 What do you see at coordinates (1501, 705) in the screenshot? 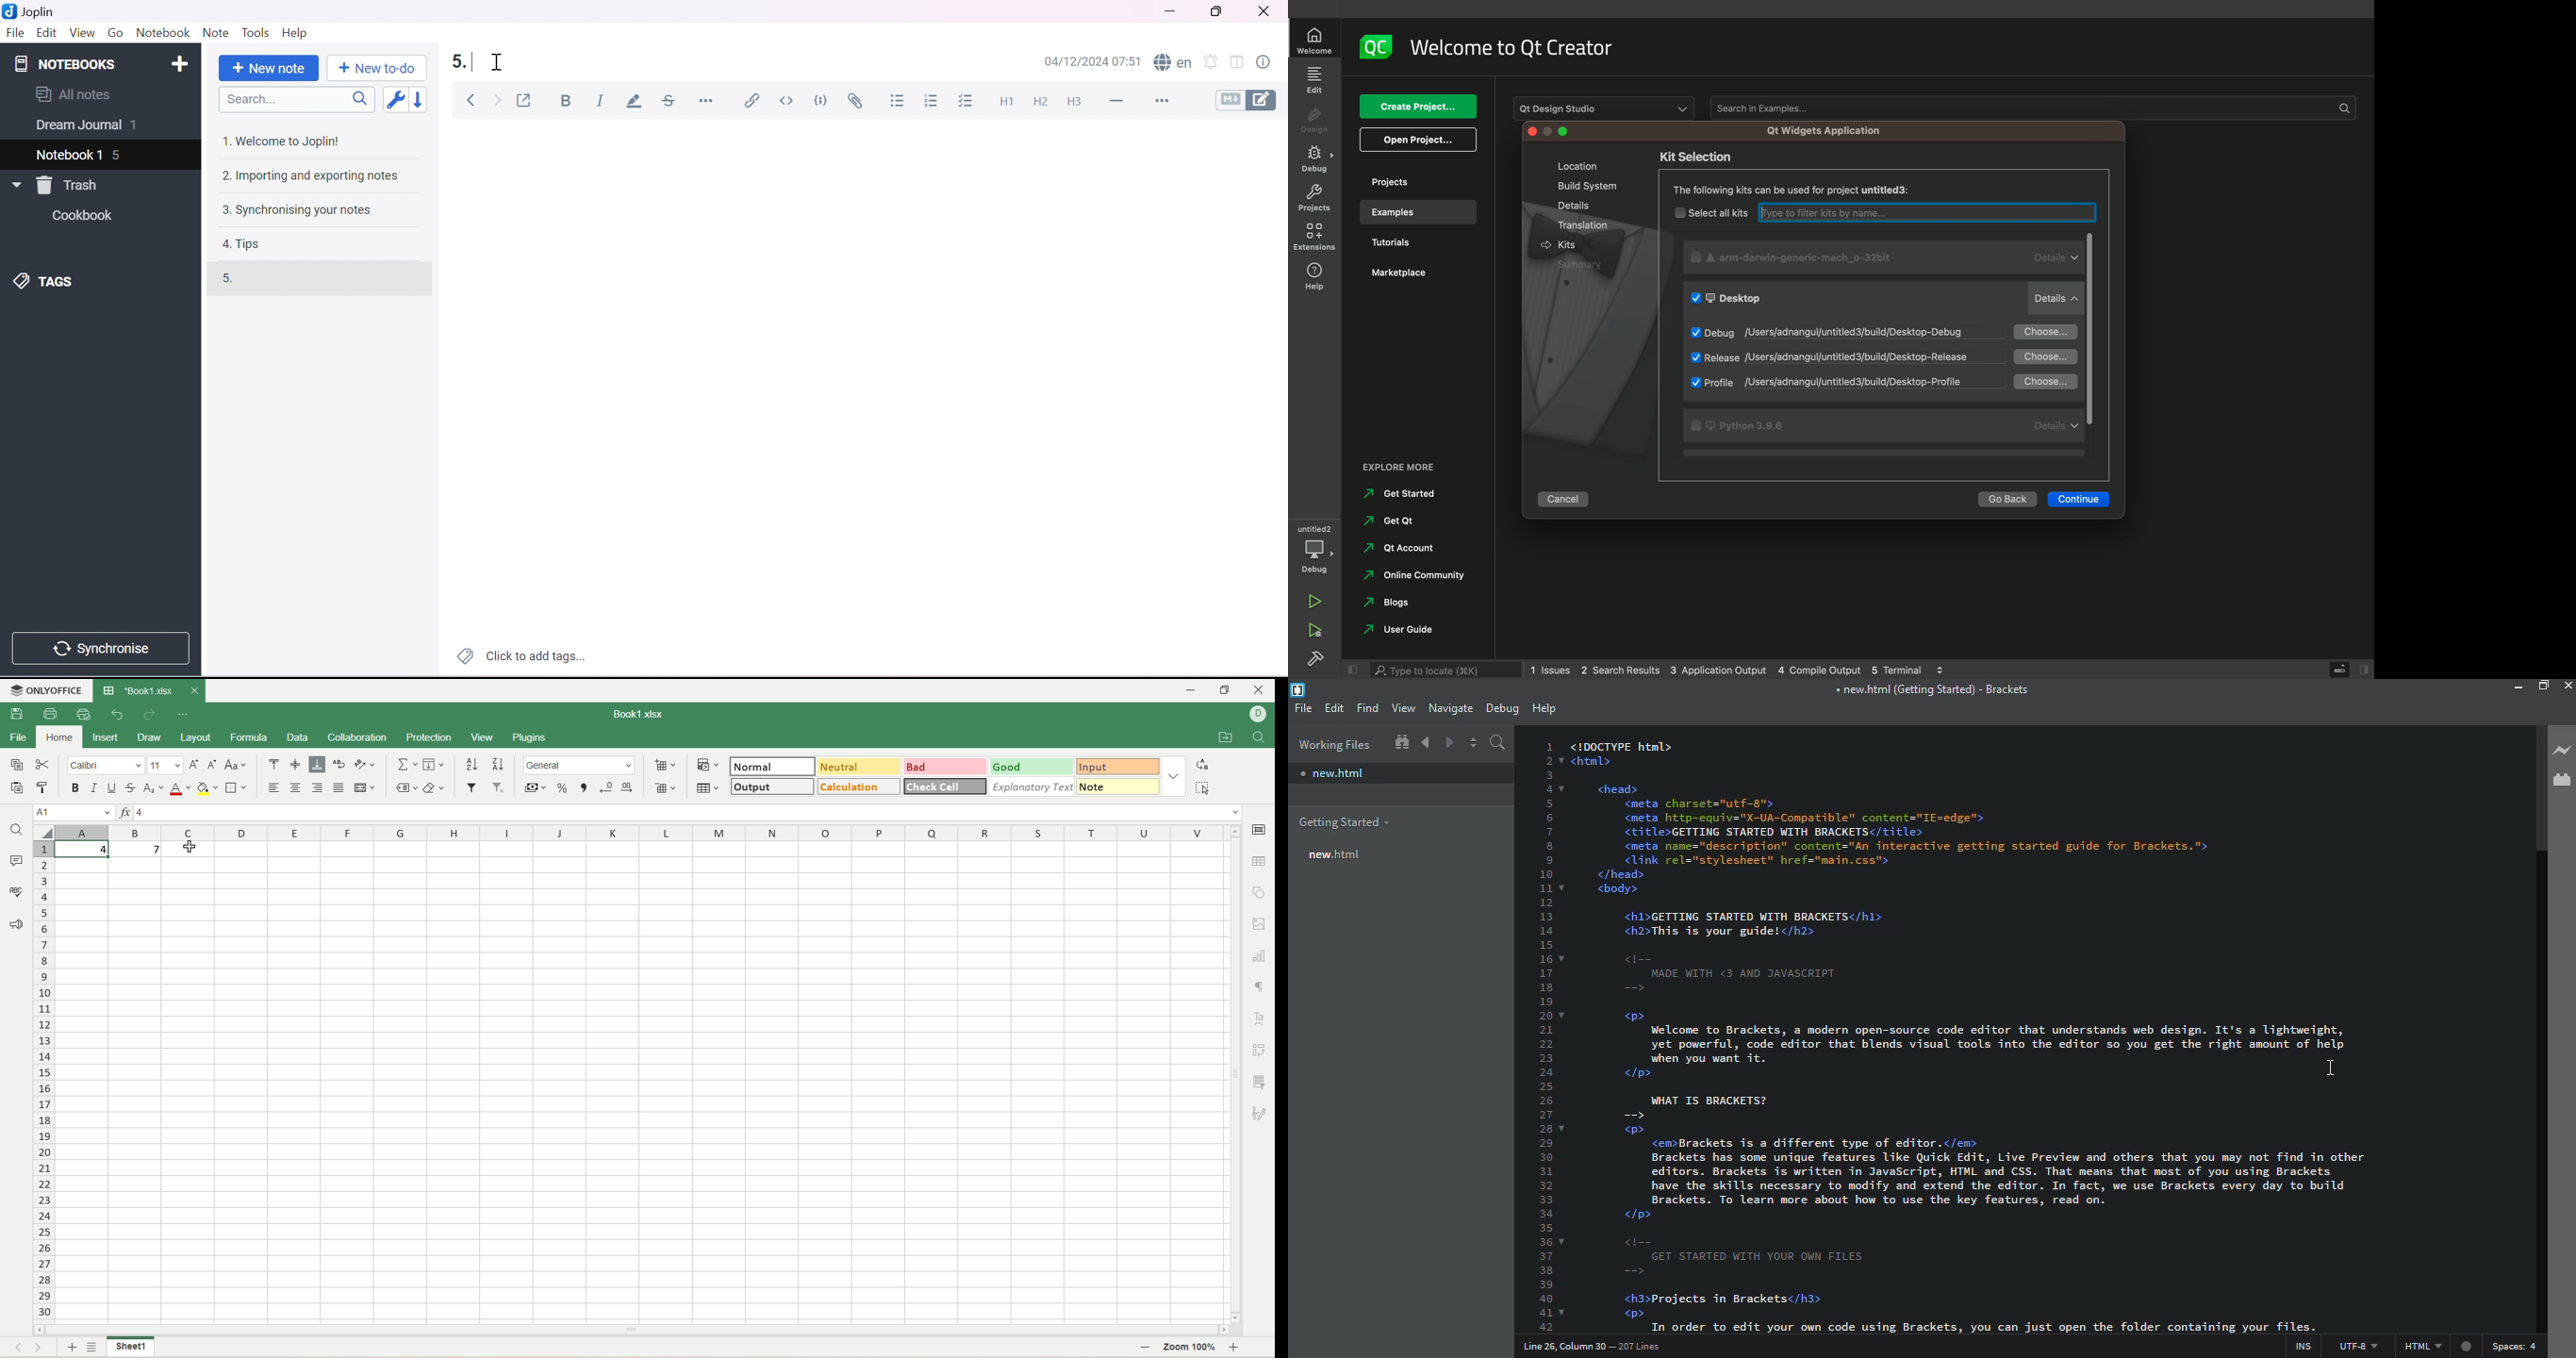
I see `debug` at bounding box center [1501, 705].